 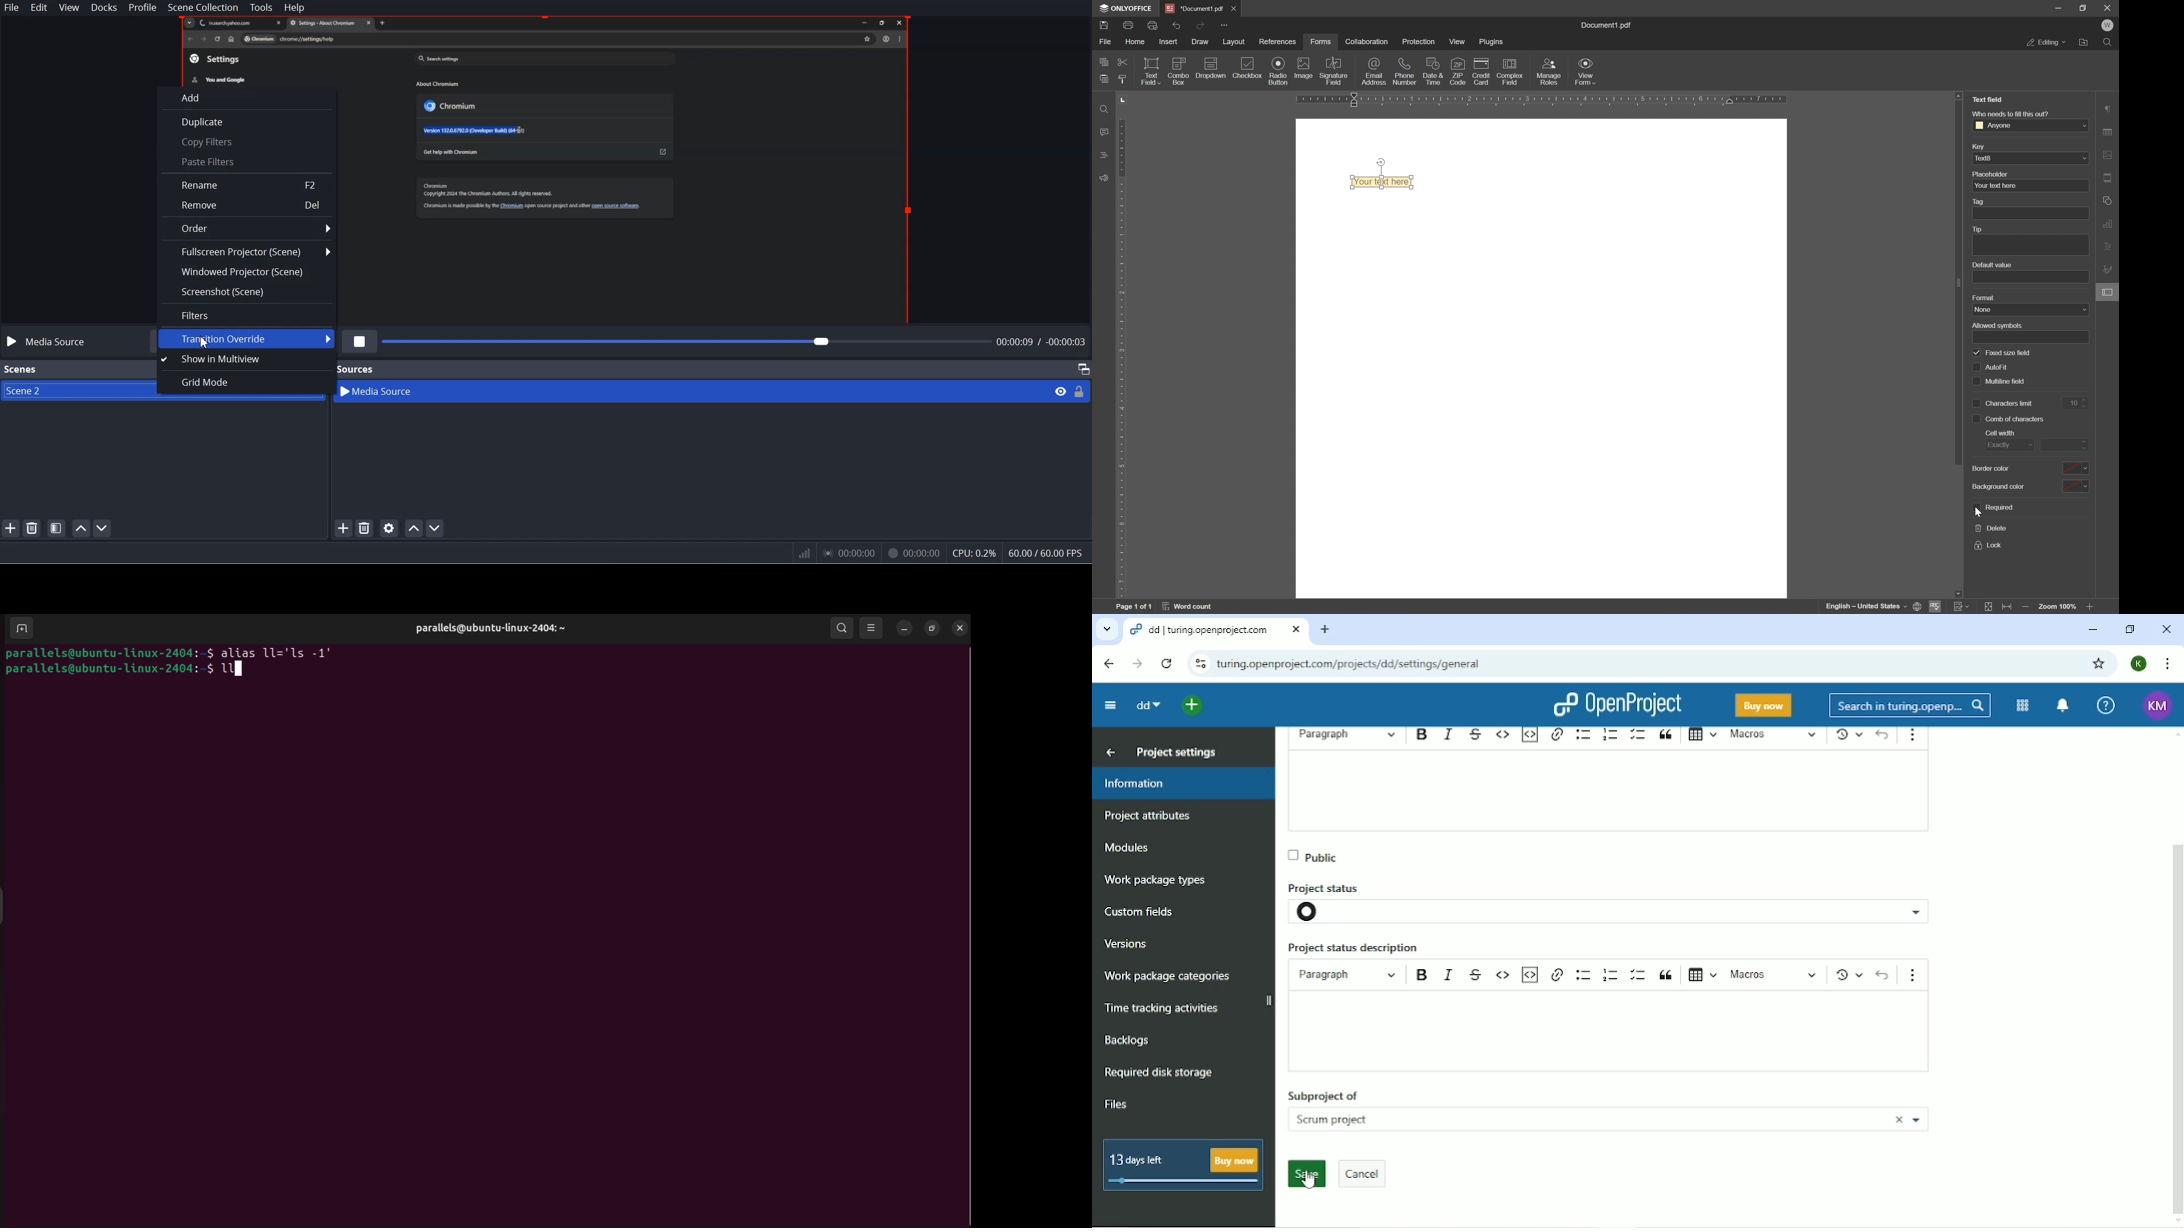 What do you see at coordinates (1501, 735) in the screenshot?
I see `Code` at bounding box center [1501, 735].